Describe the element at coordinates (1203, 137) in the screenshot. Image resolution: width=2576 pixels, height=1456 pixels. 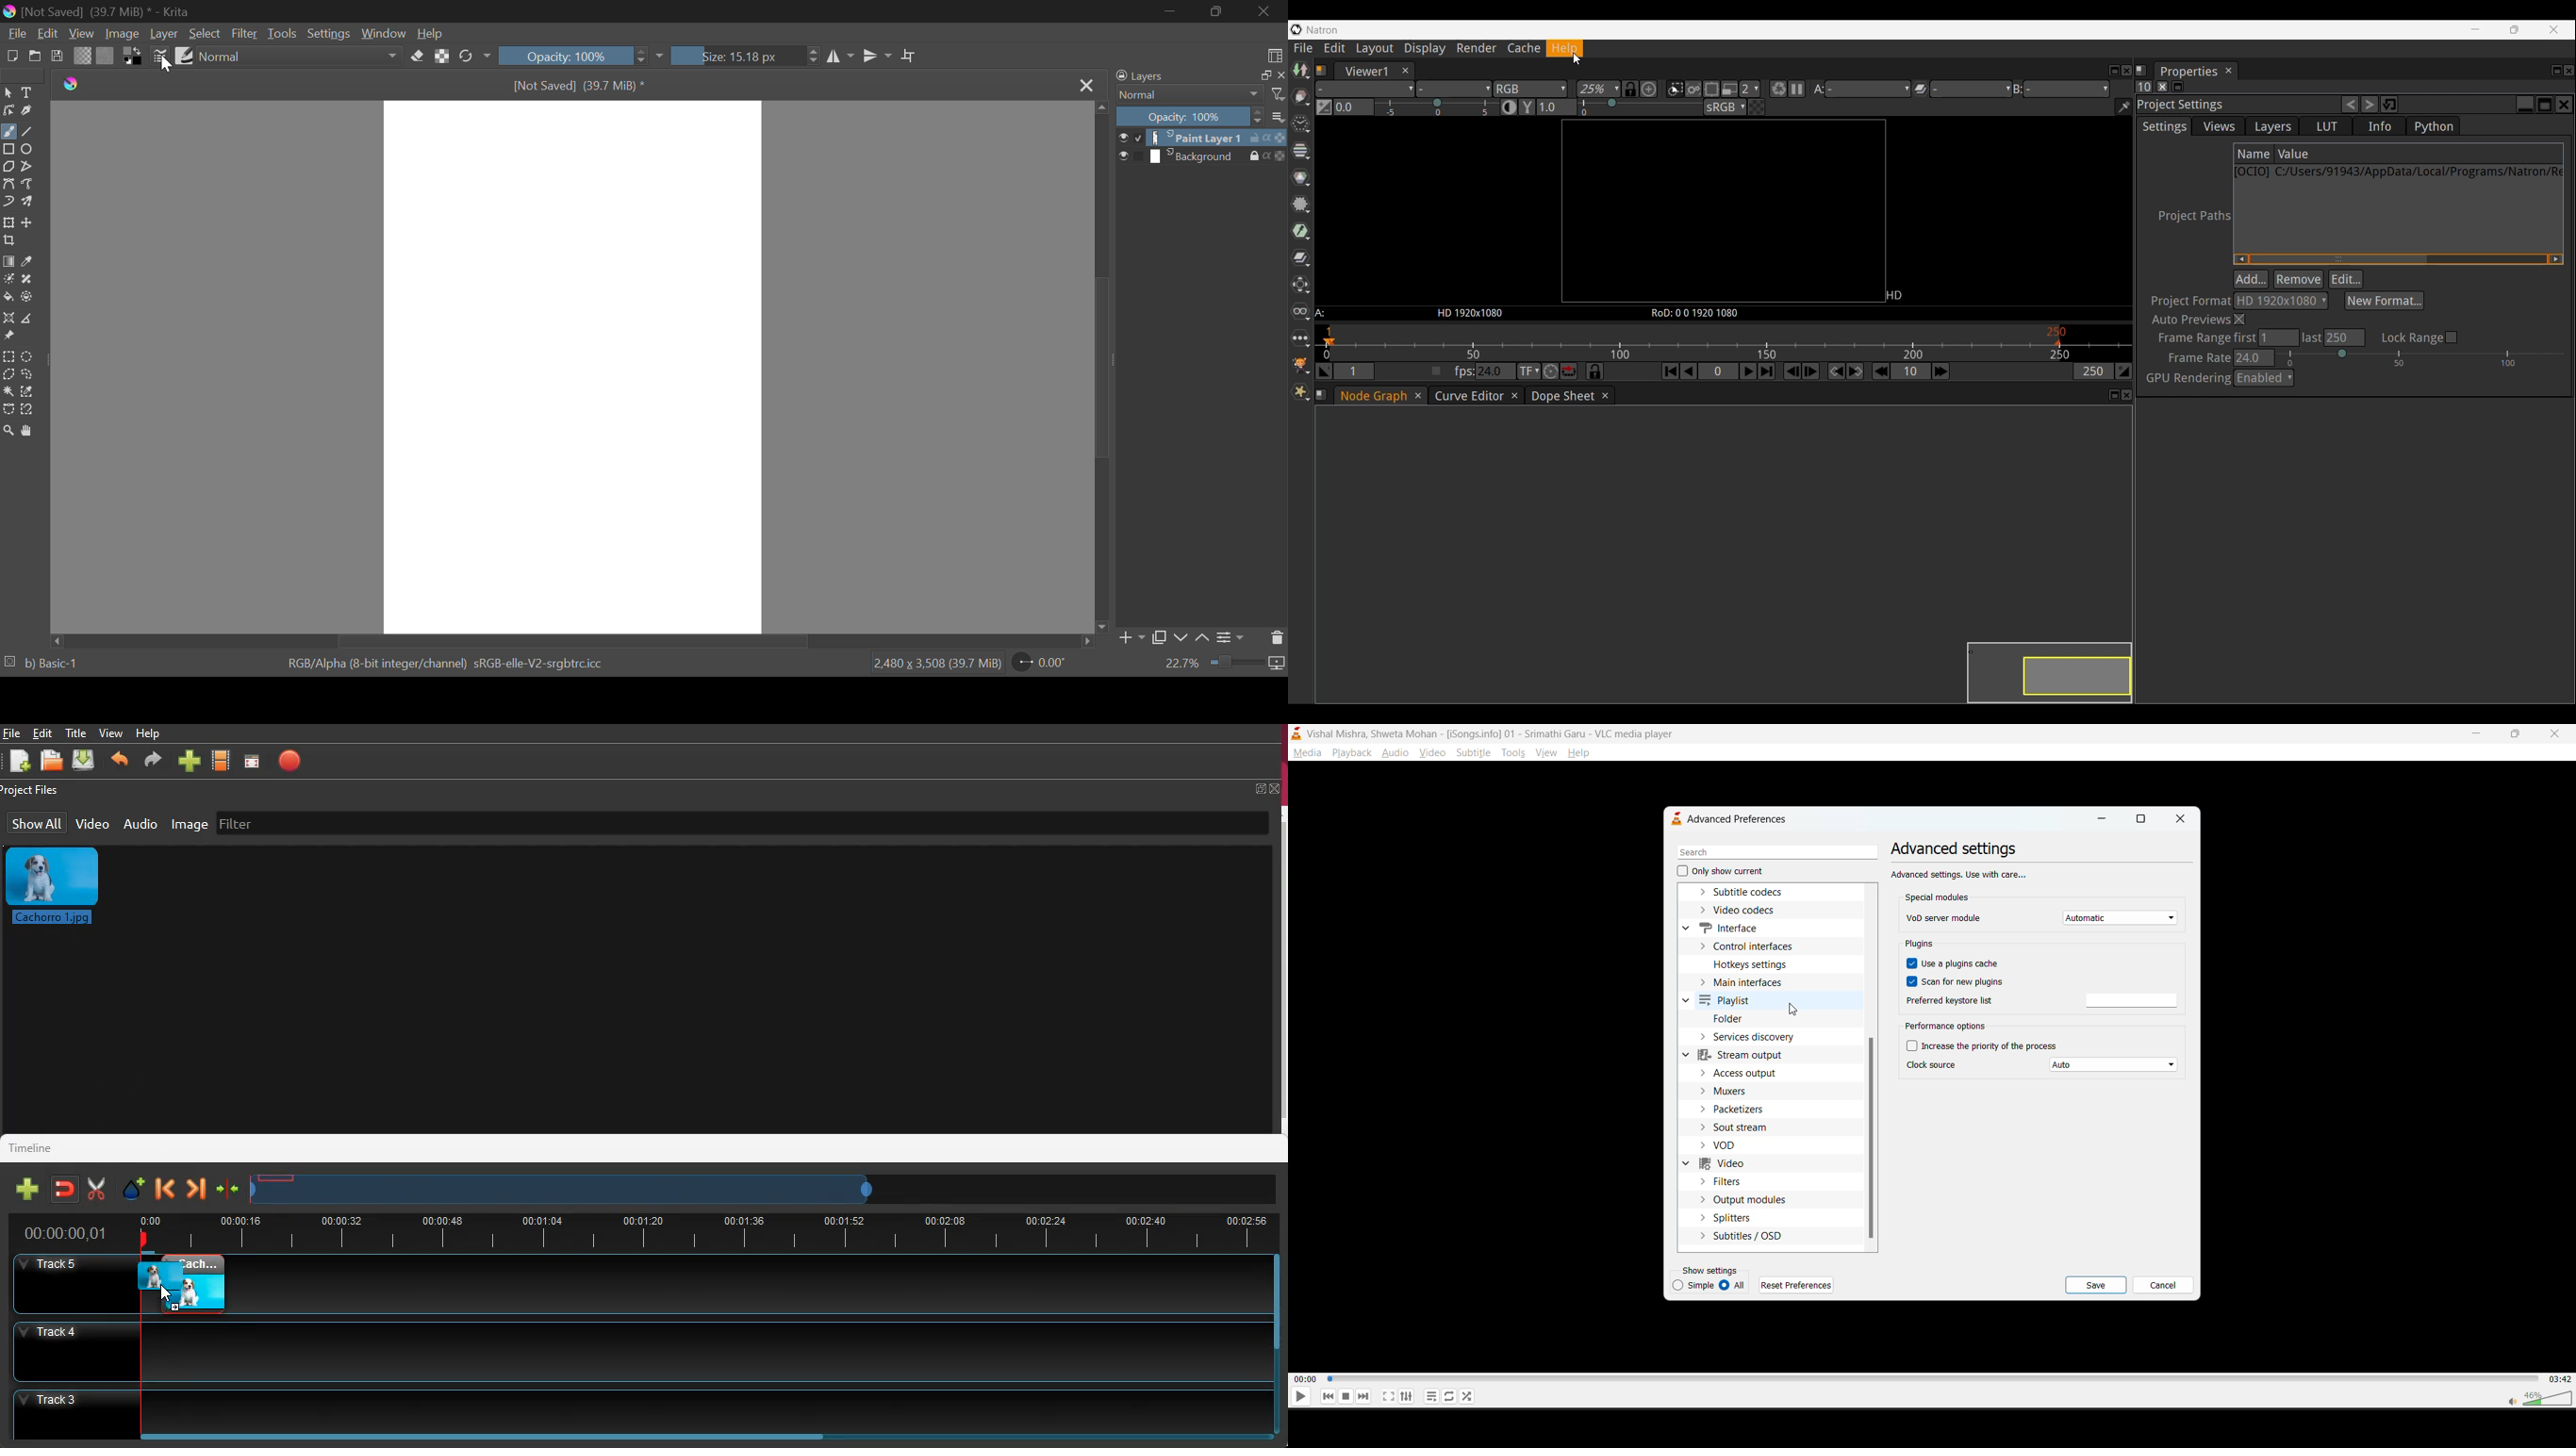
I see `Paint Layer 1` at that location.